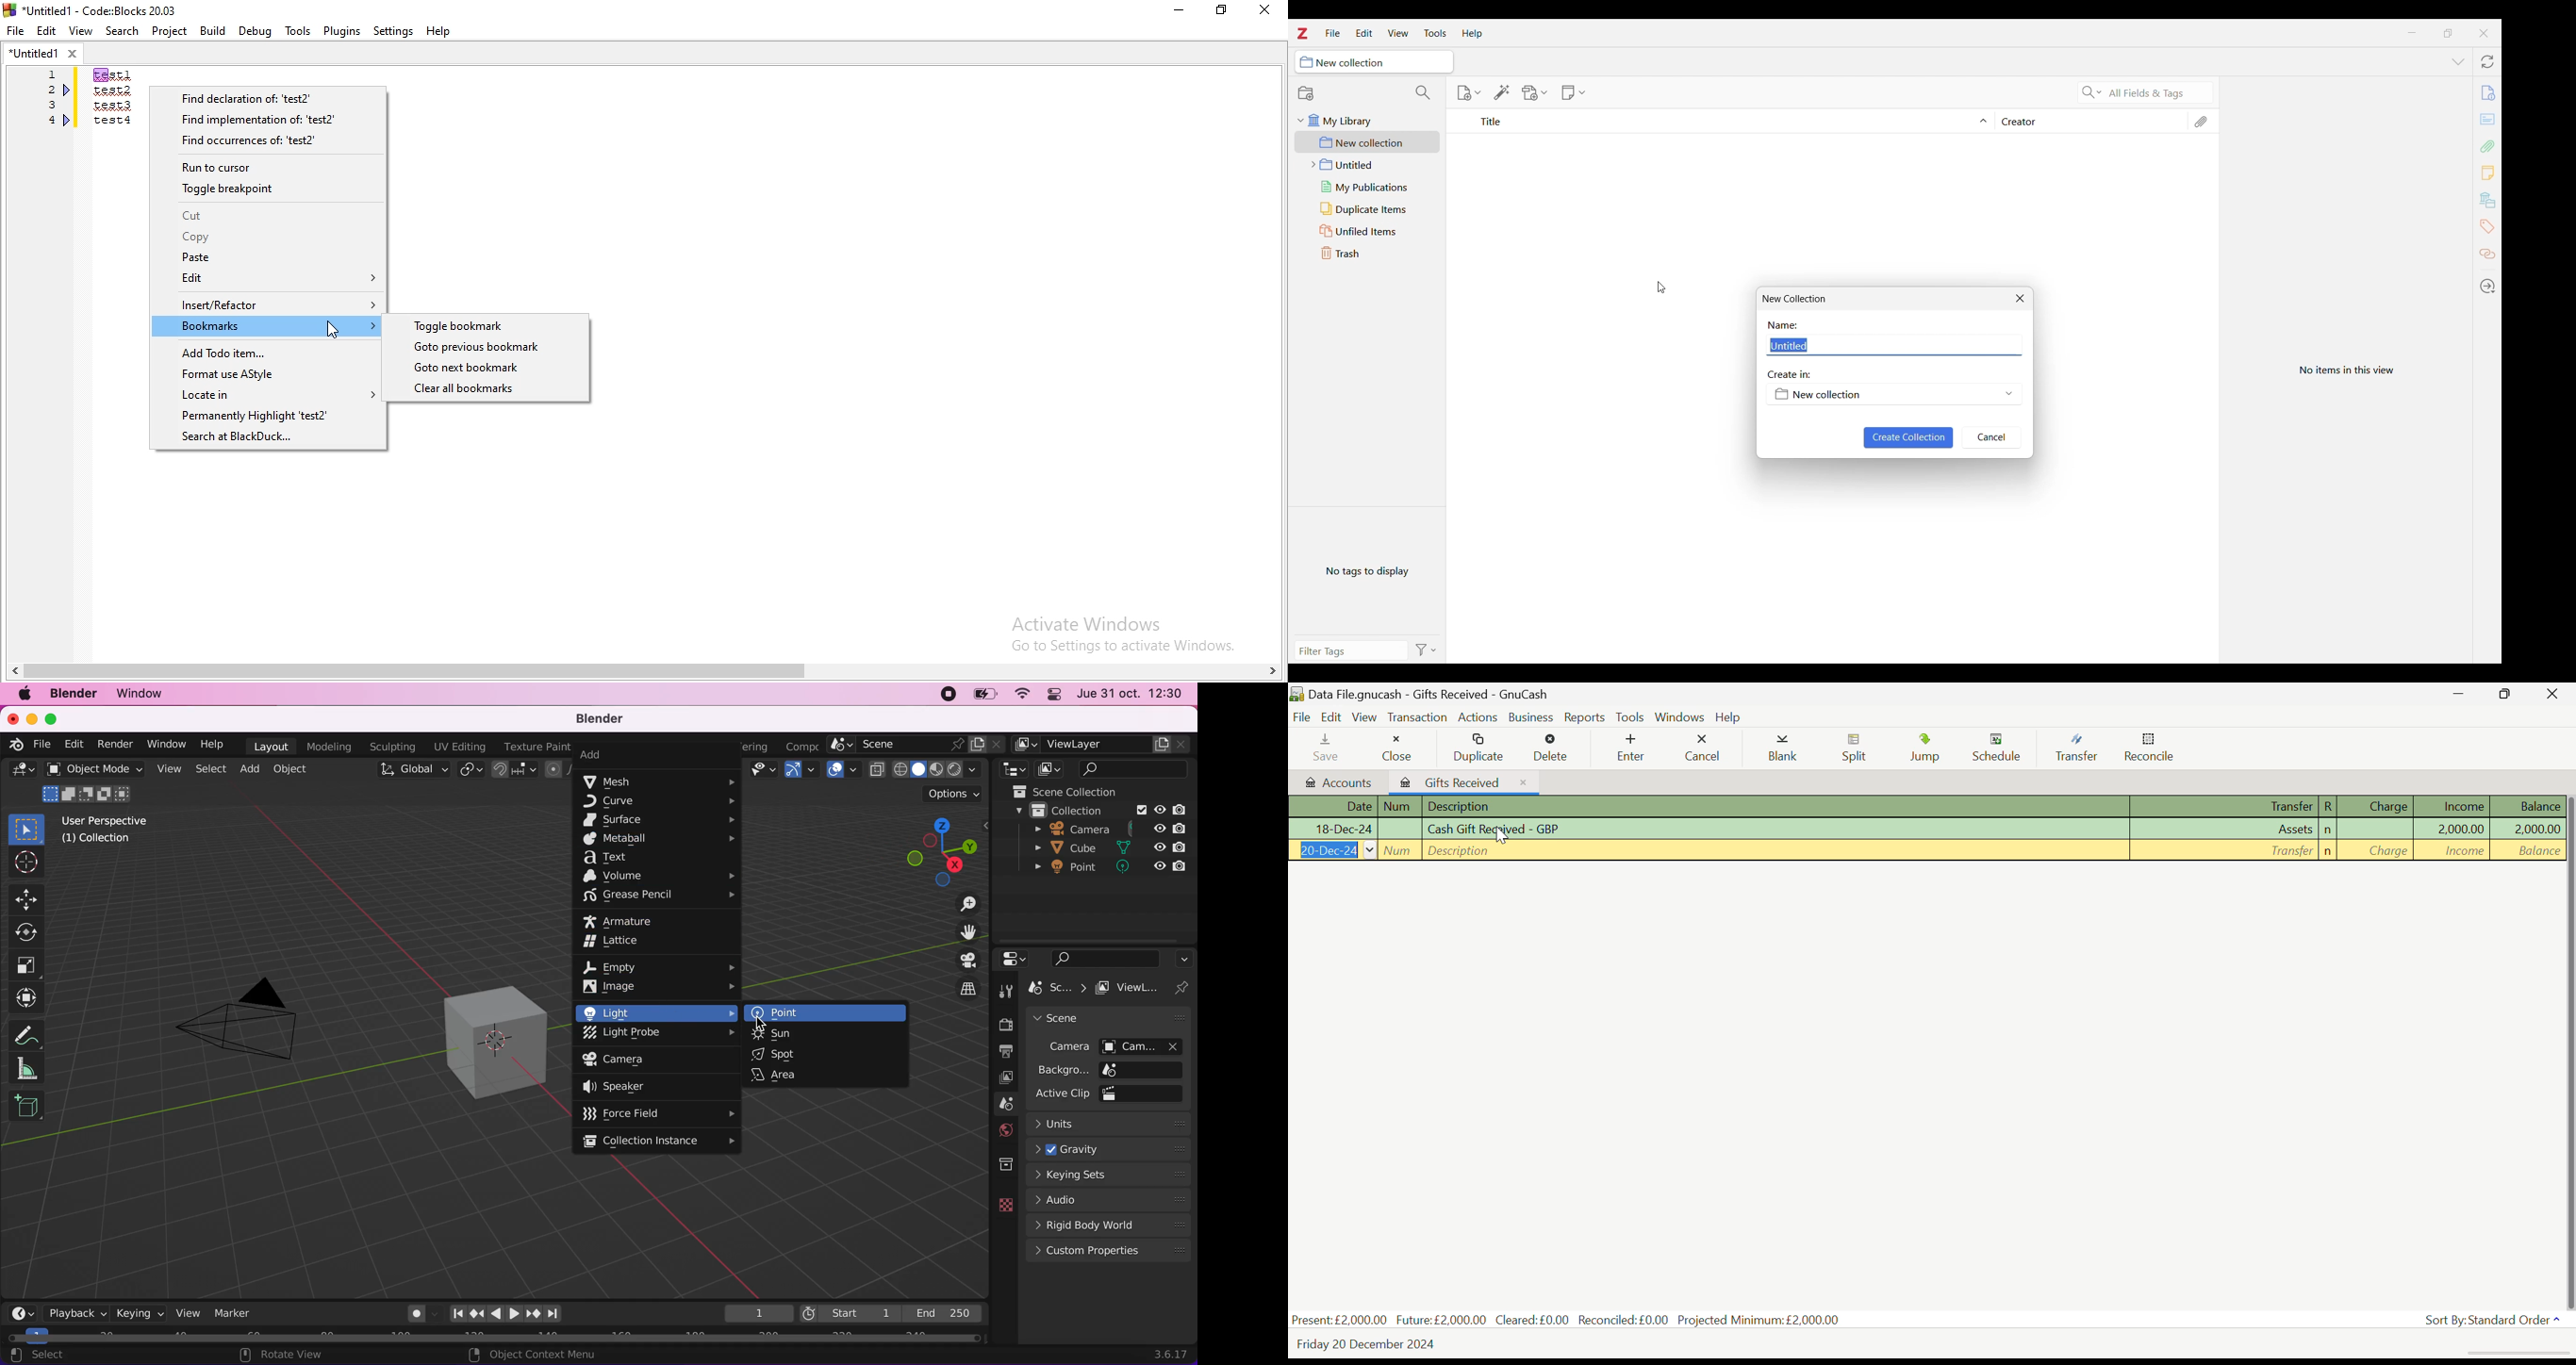 This screenshot has width=2576, height=1372. Describe the element at coordinates (1069, 870) in the screenshot. I see `point` at that location.